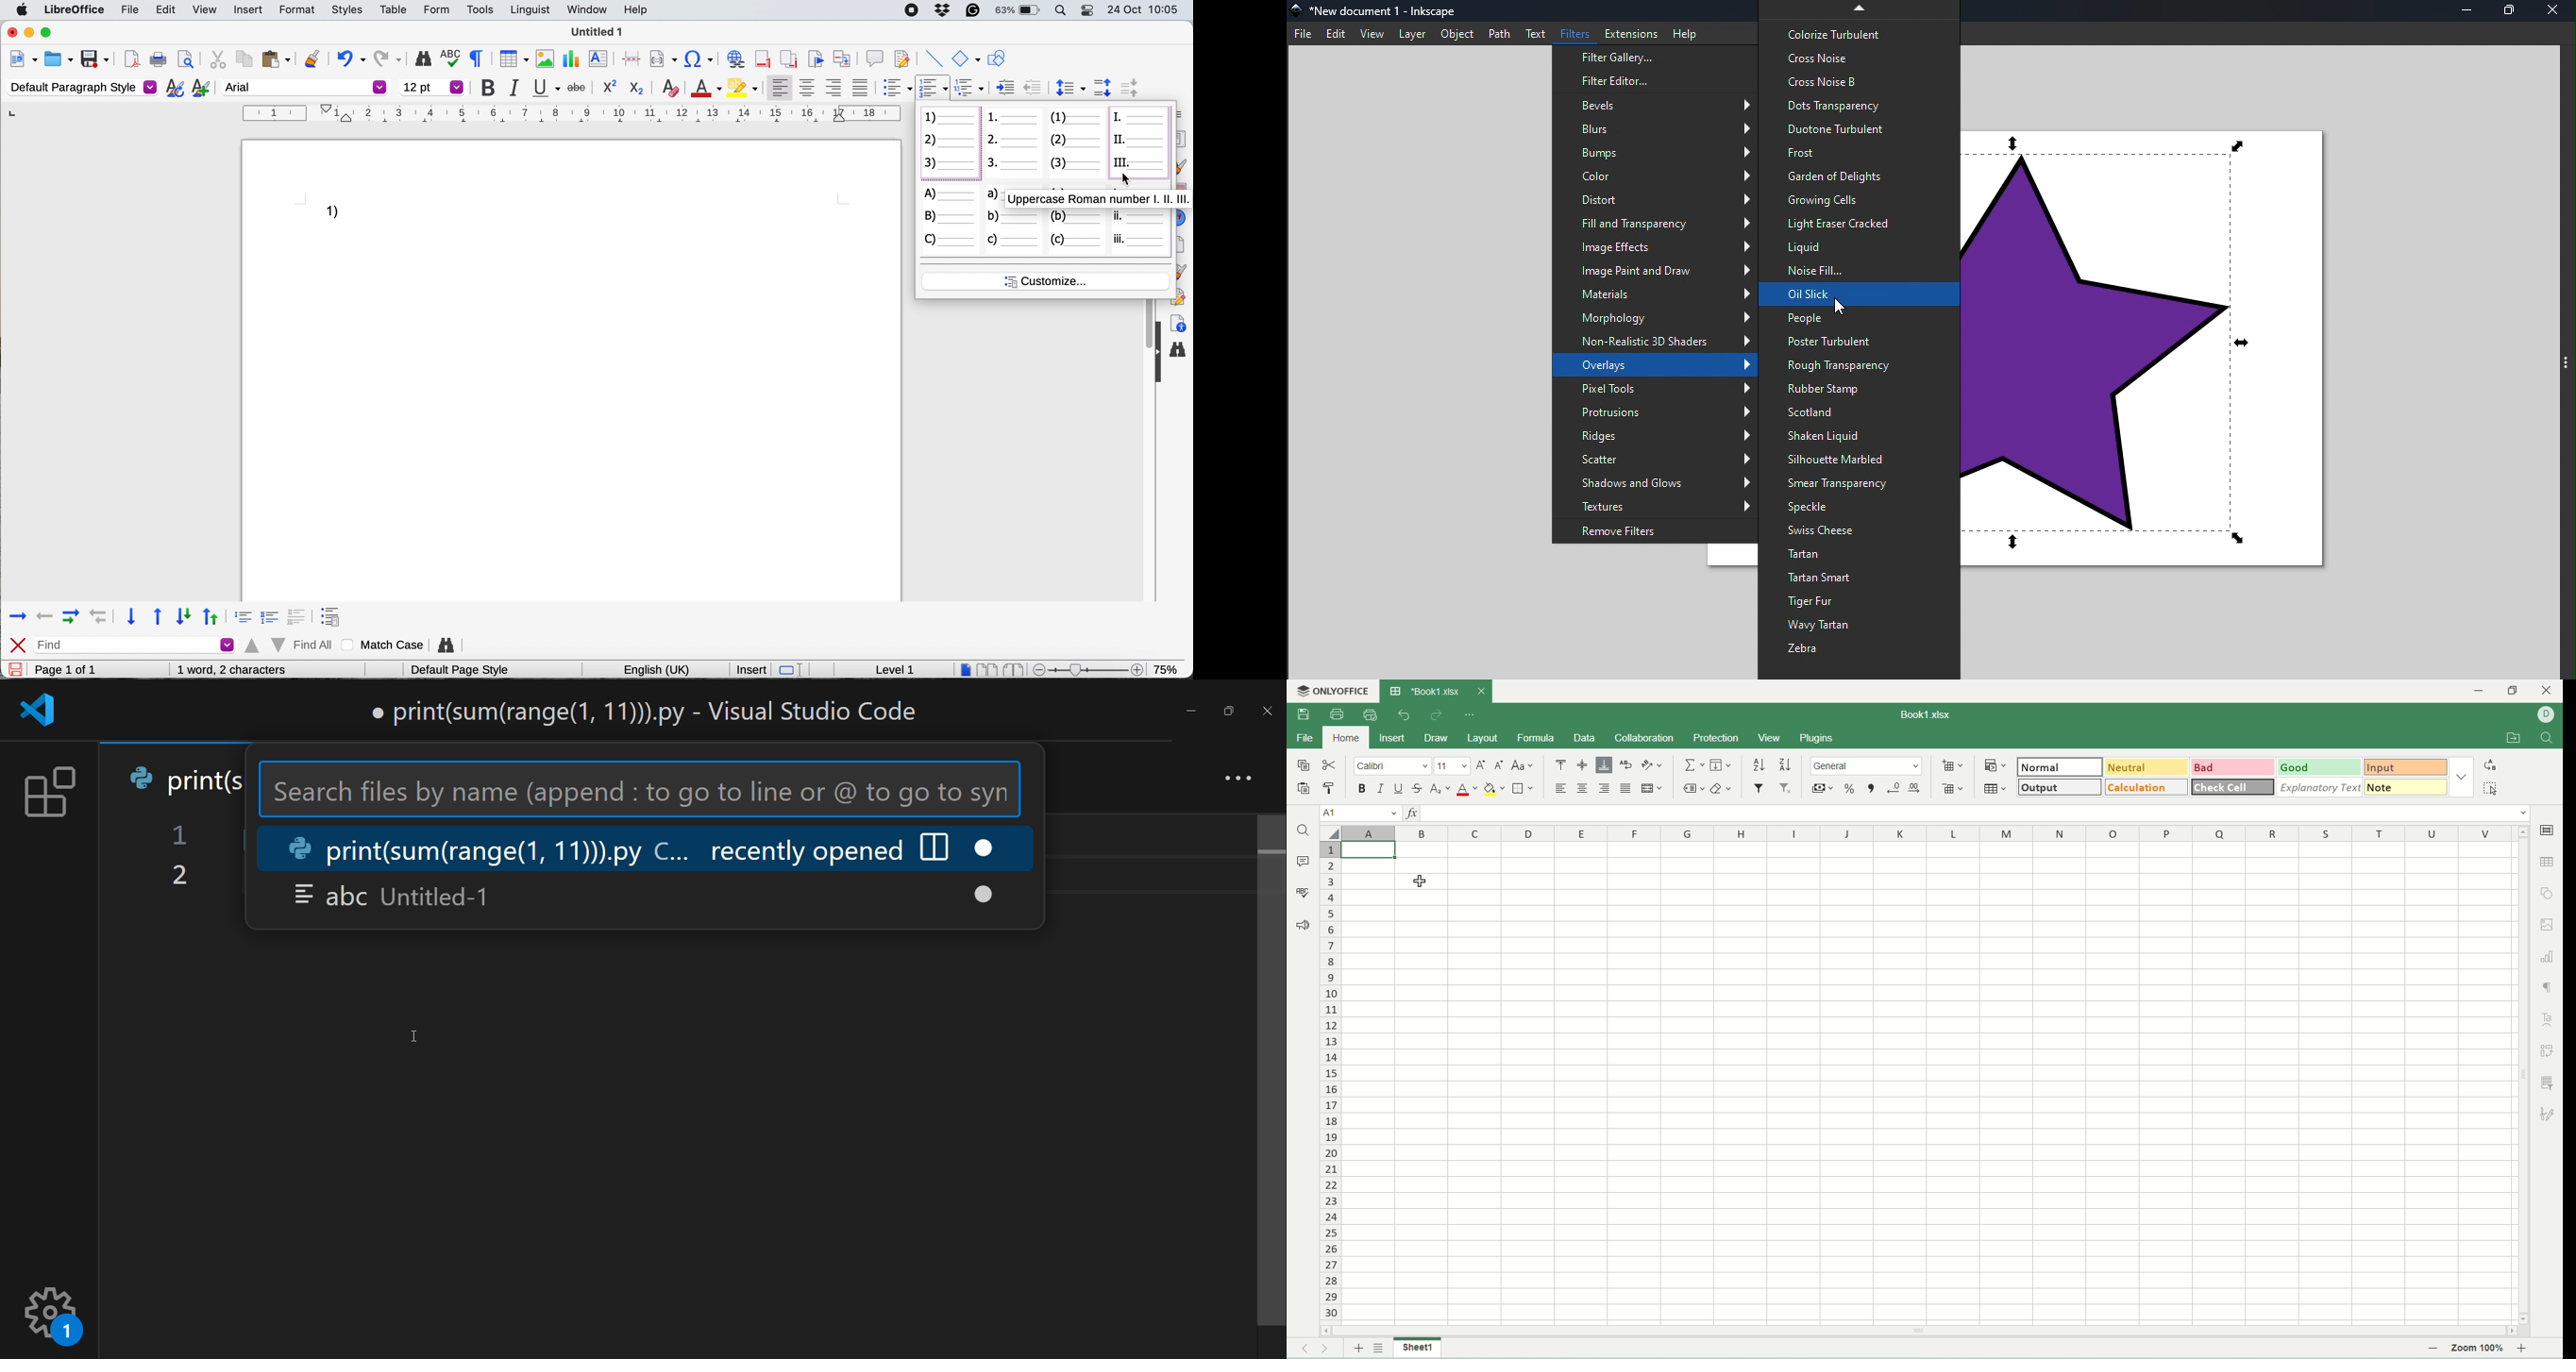 Image resolution: width=2576 pixels, height=1372 pixels. What do you see at coordinates (1952, 786) in the screenshot?
I see `delete cells` at bounding box center [1952, 786].